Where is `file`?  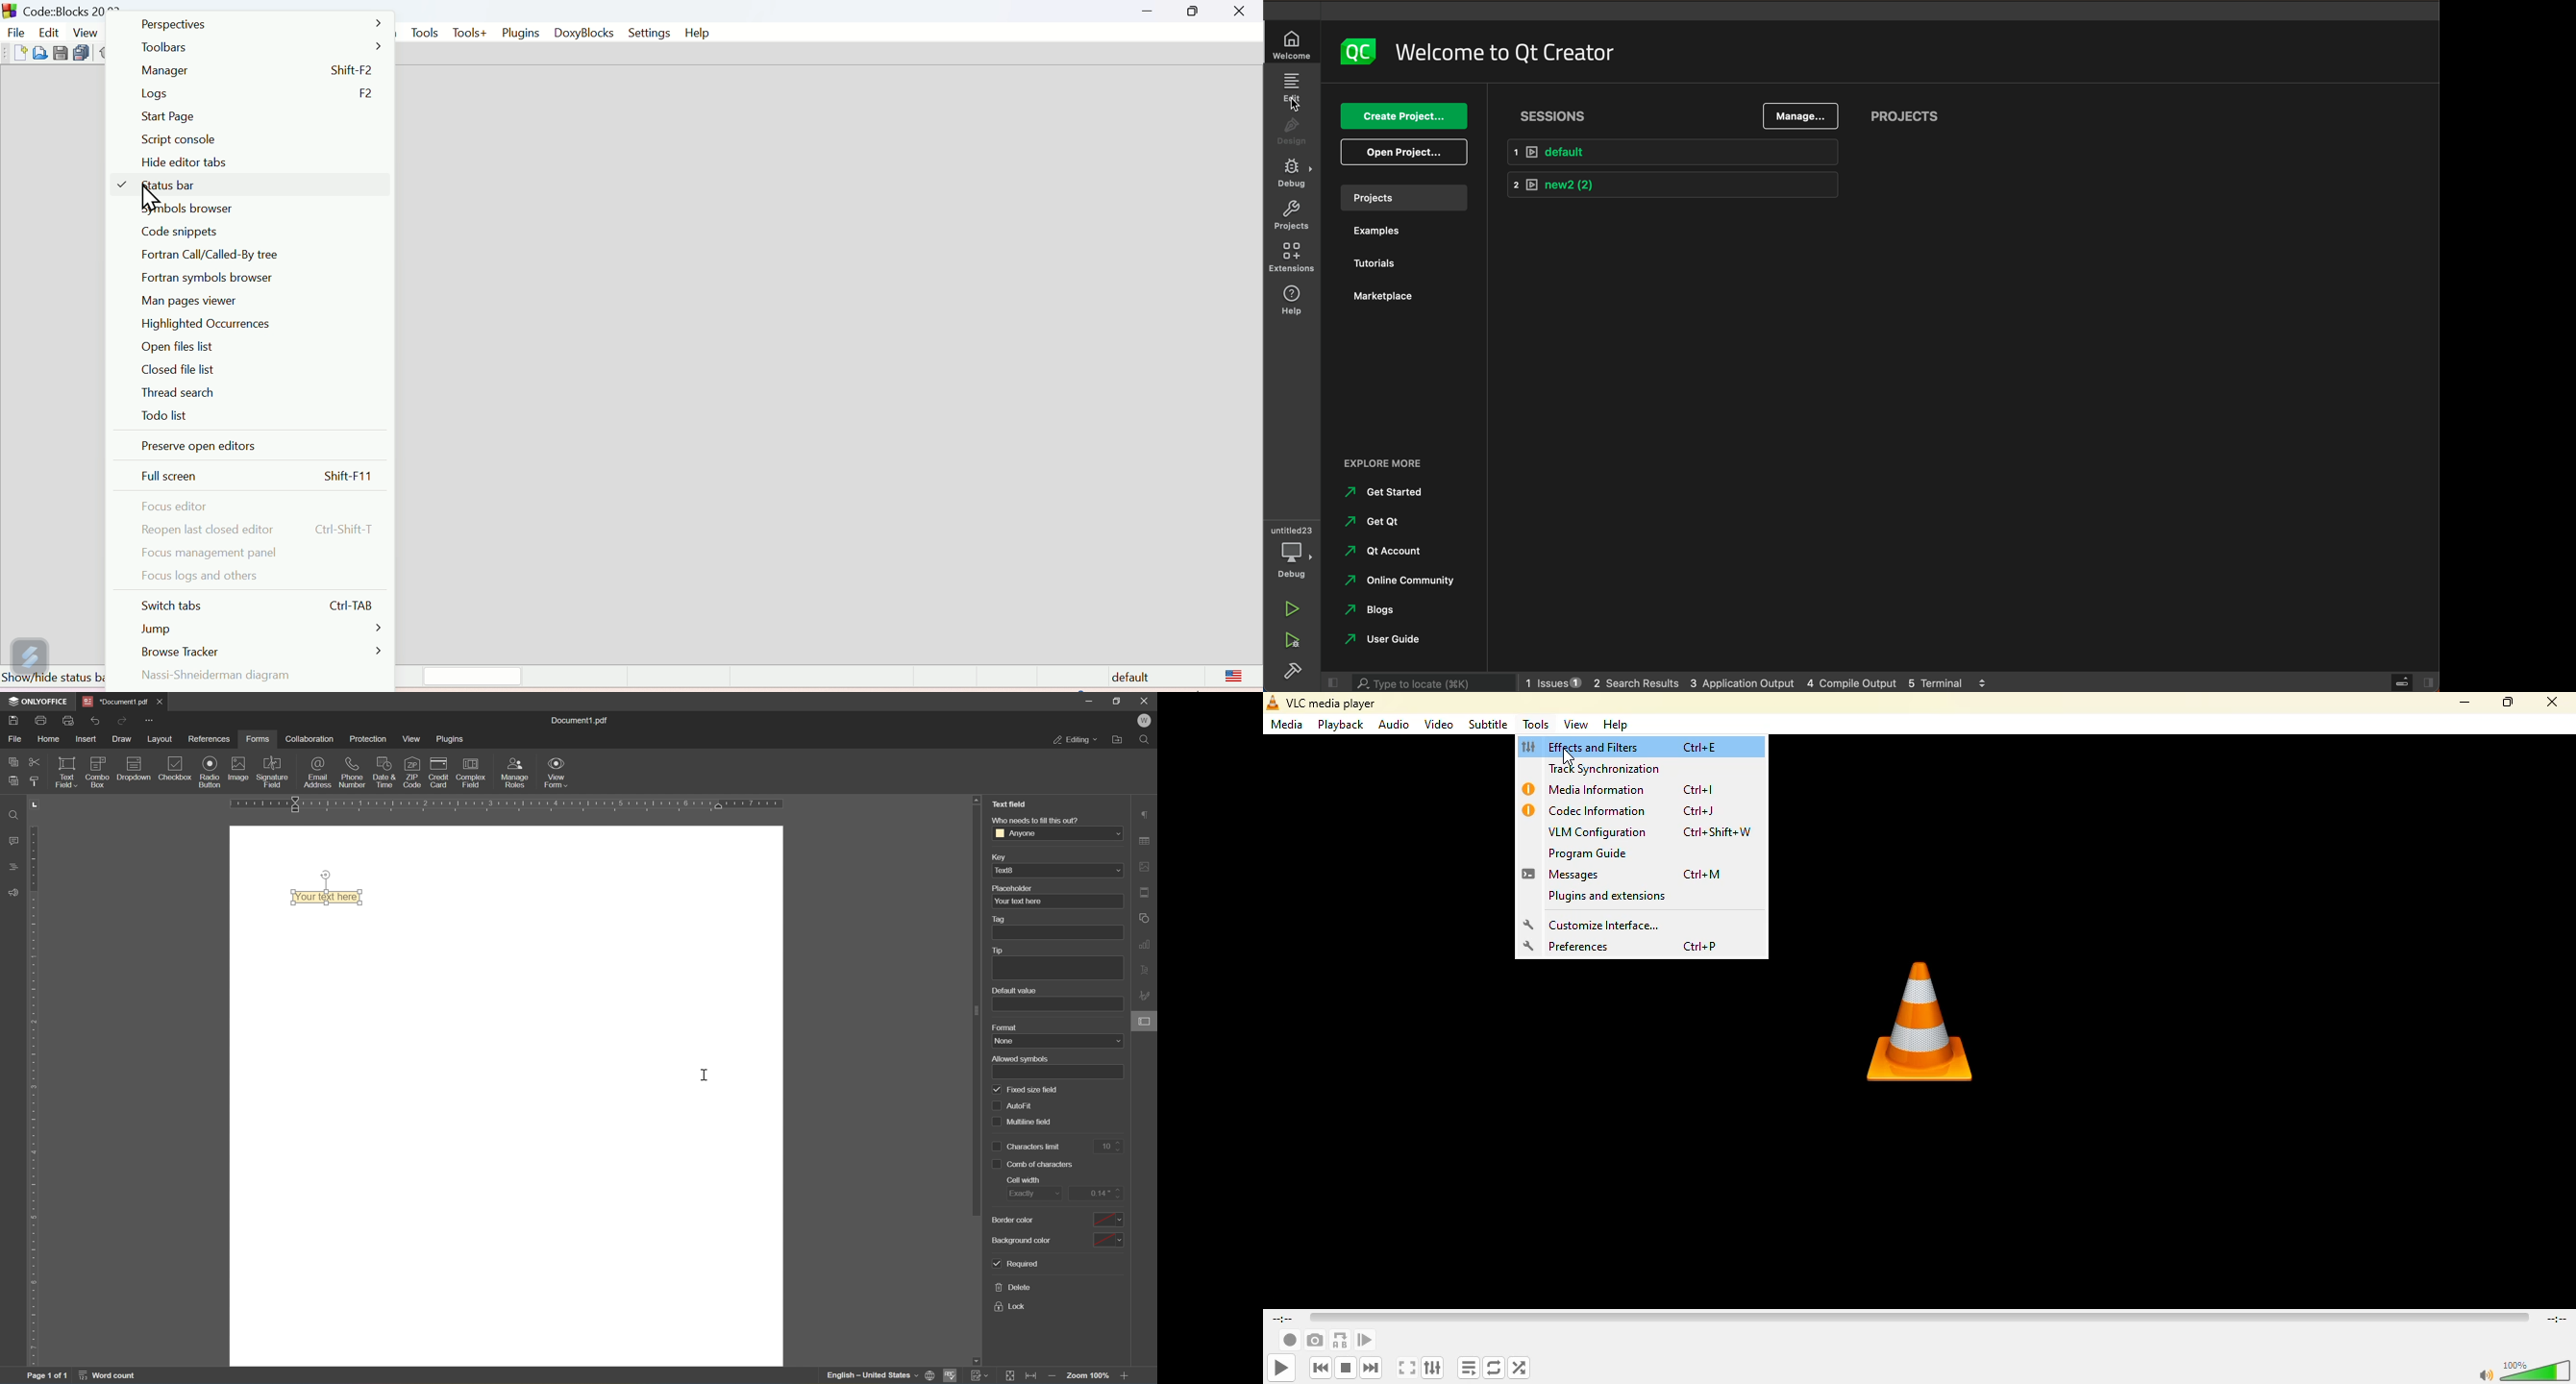
file is located at coordinates (16, 739).